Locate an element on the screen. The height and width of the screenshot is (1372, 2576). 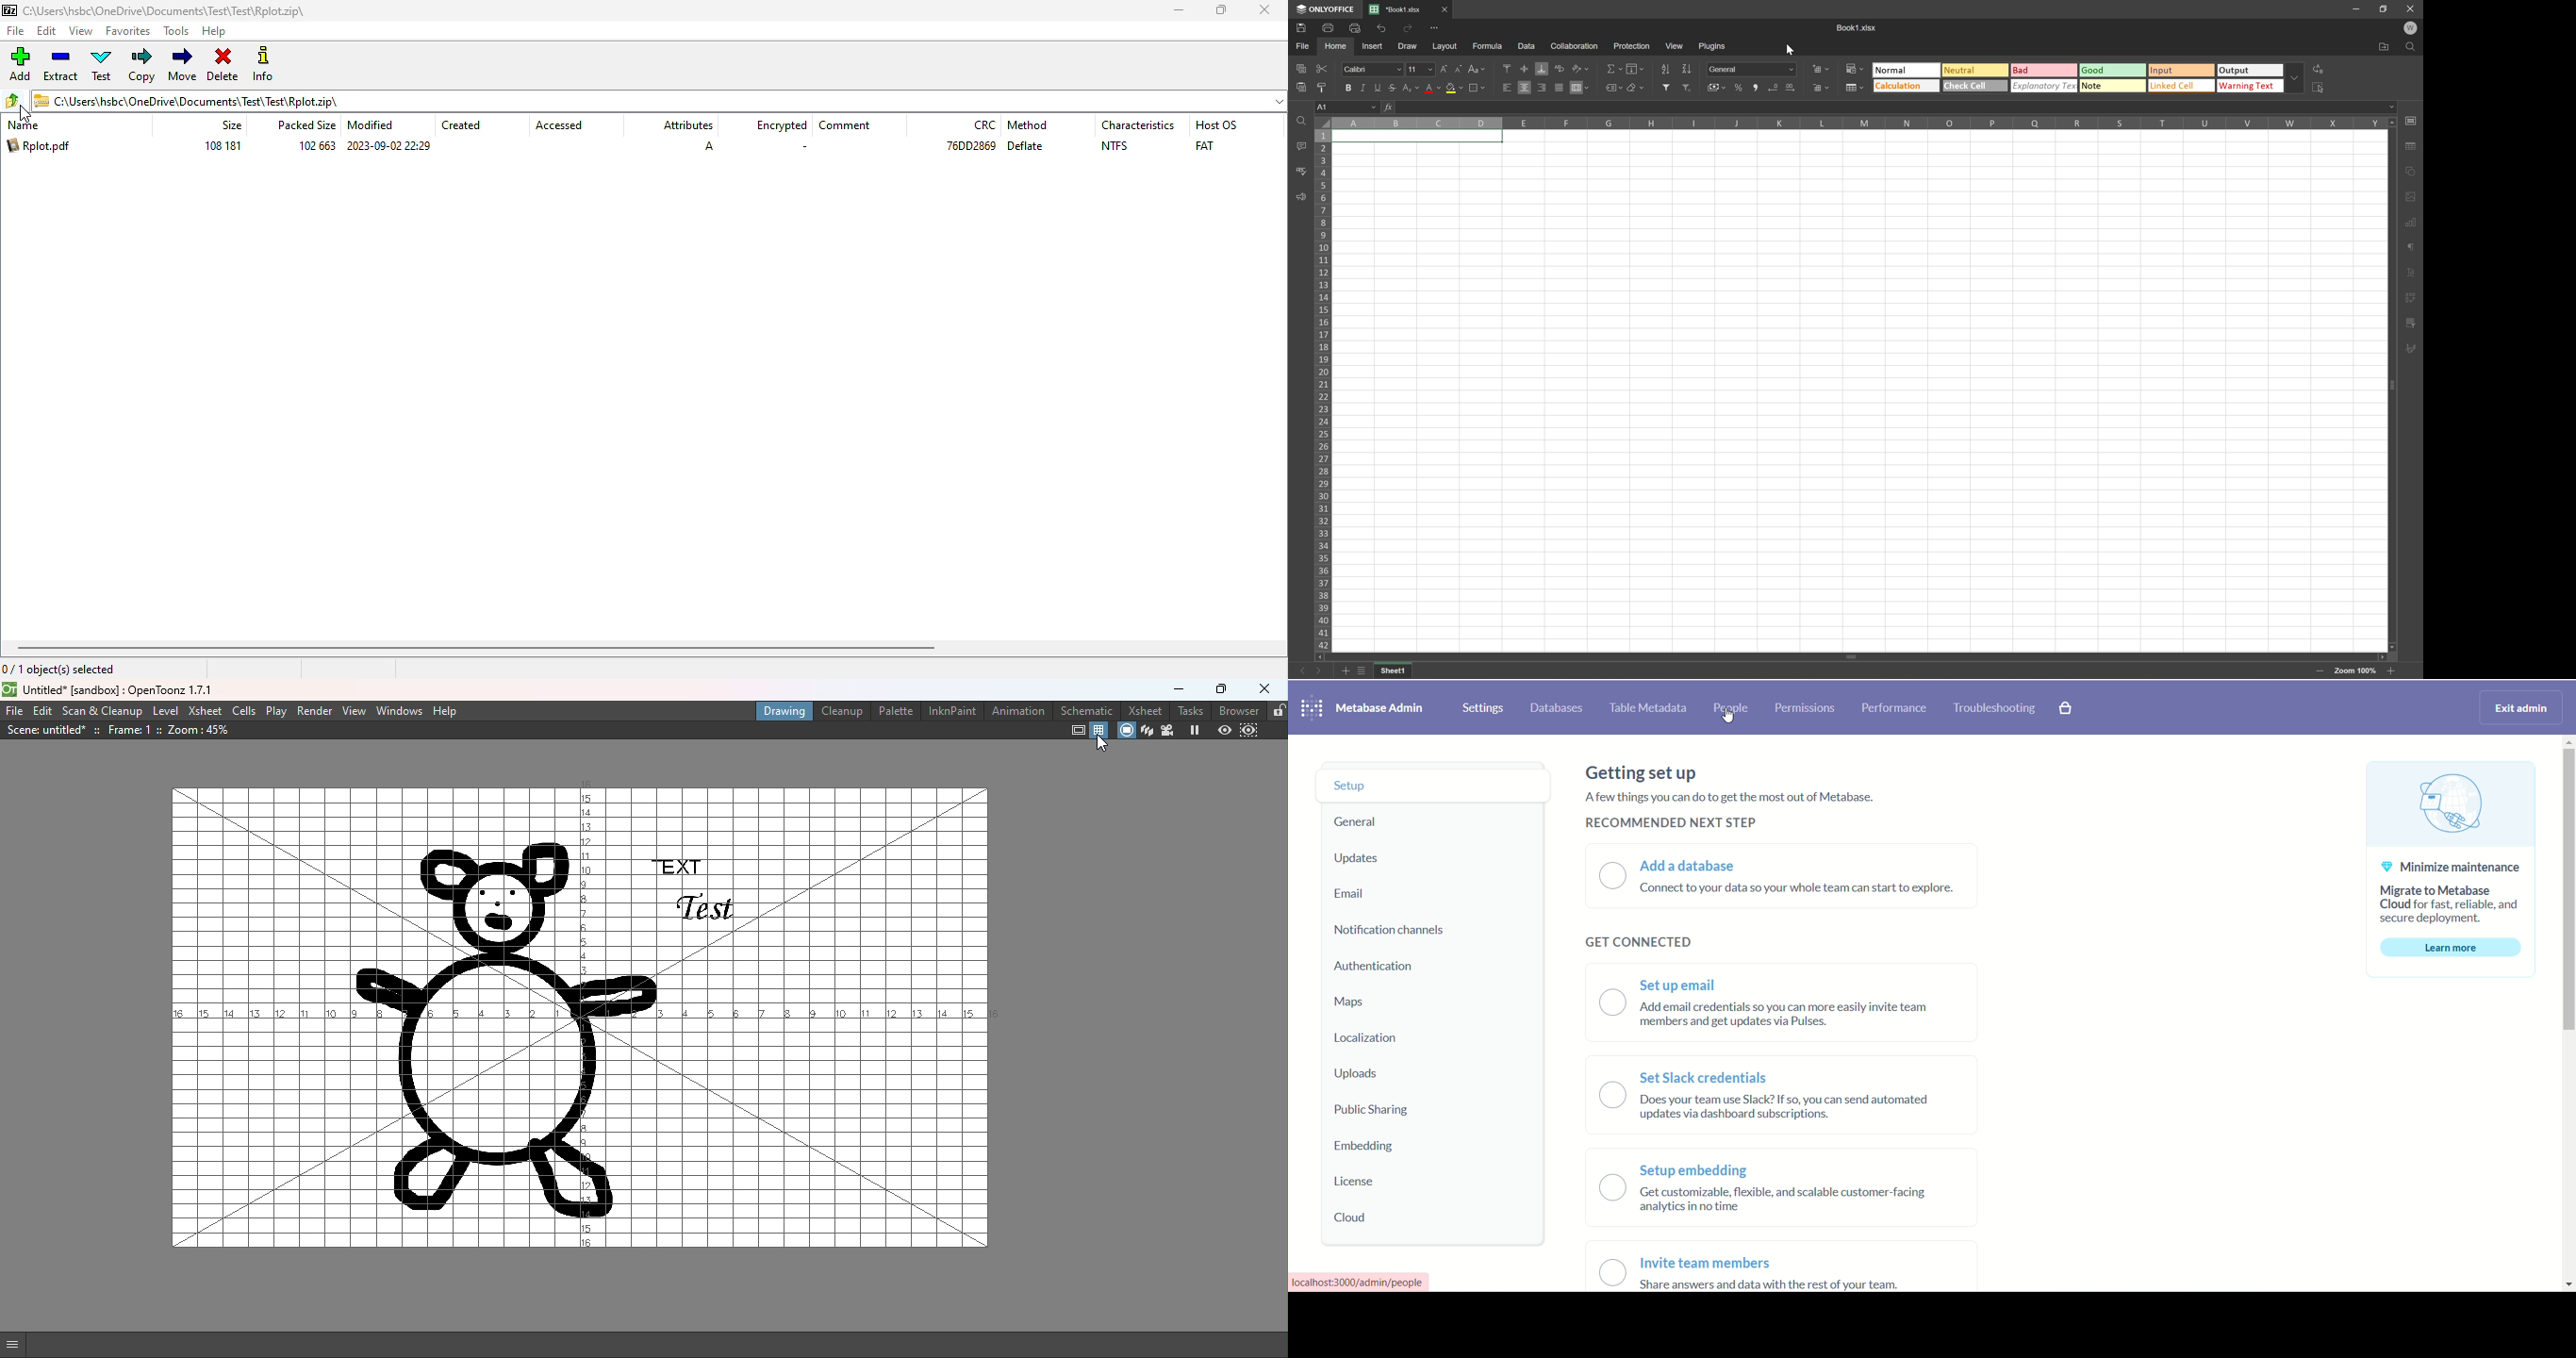
Named ranges is located at coordinates (1613, 87).